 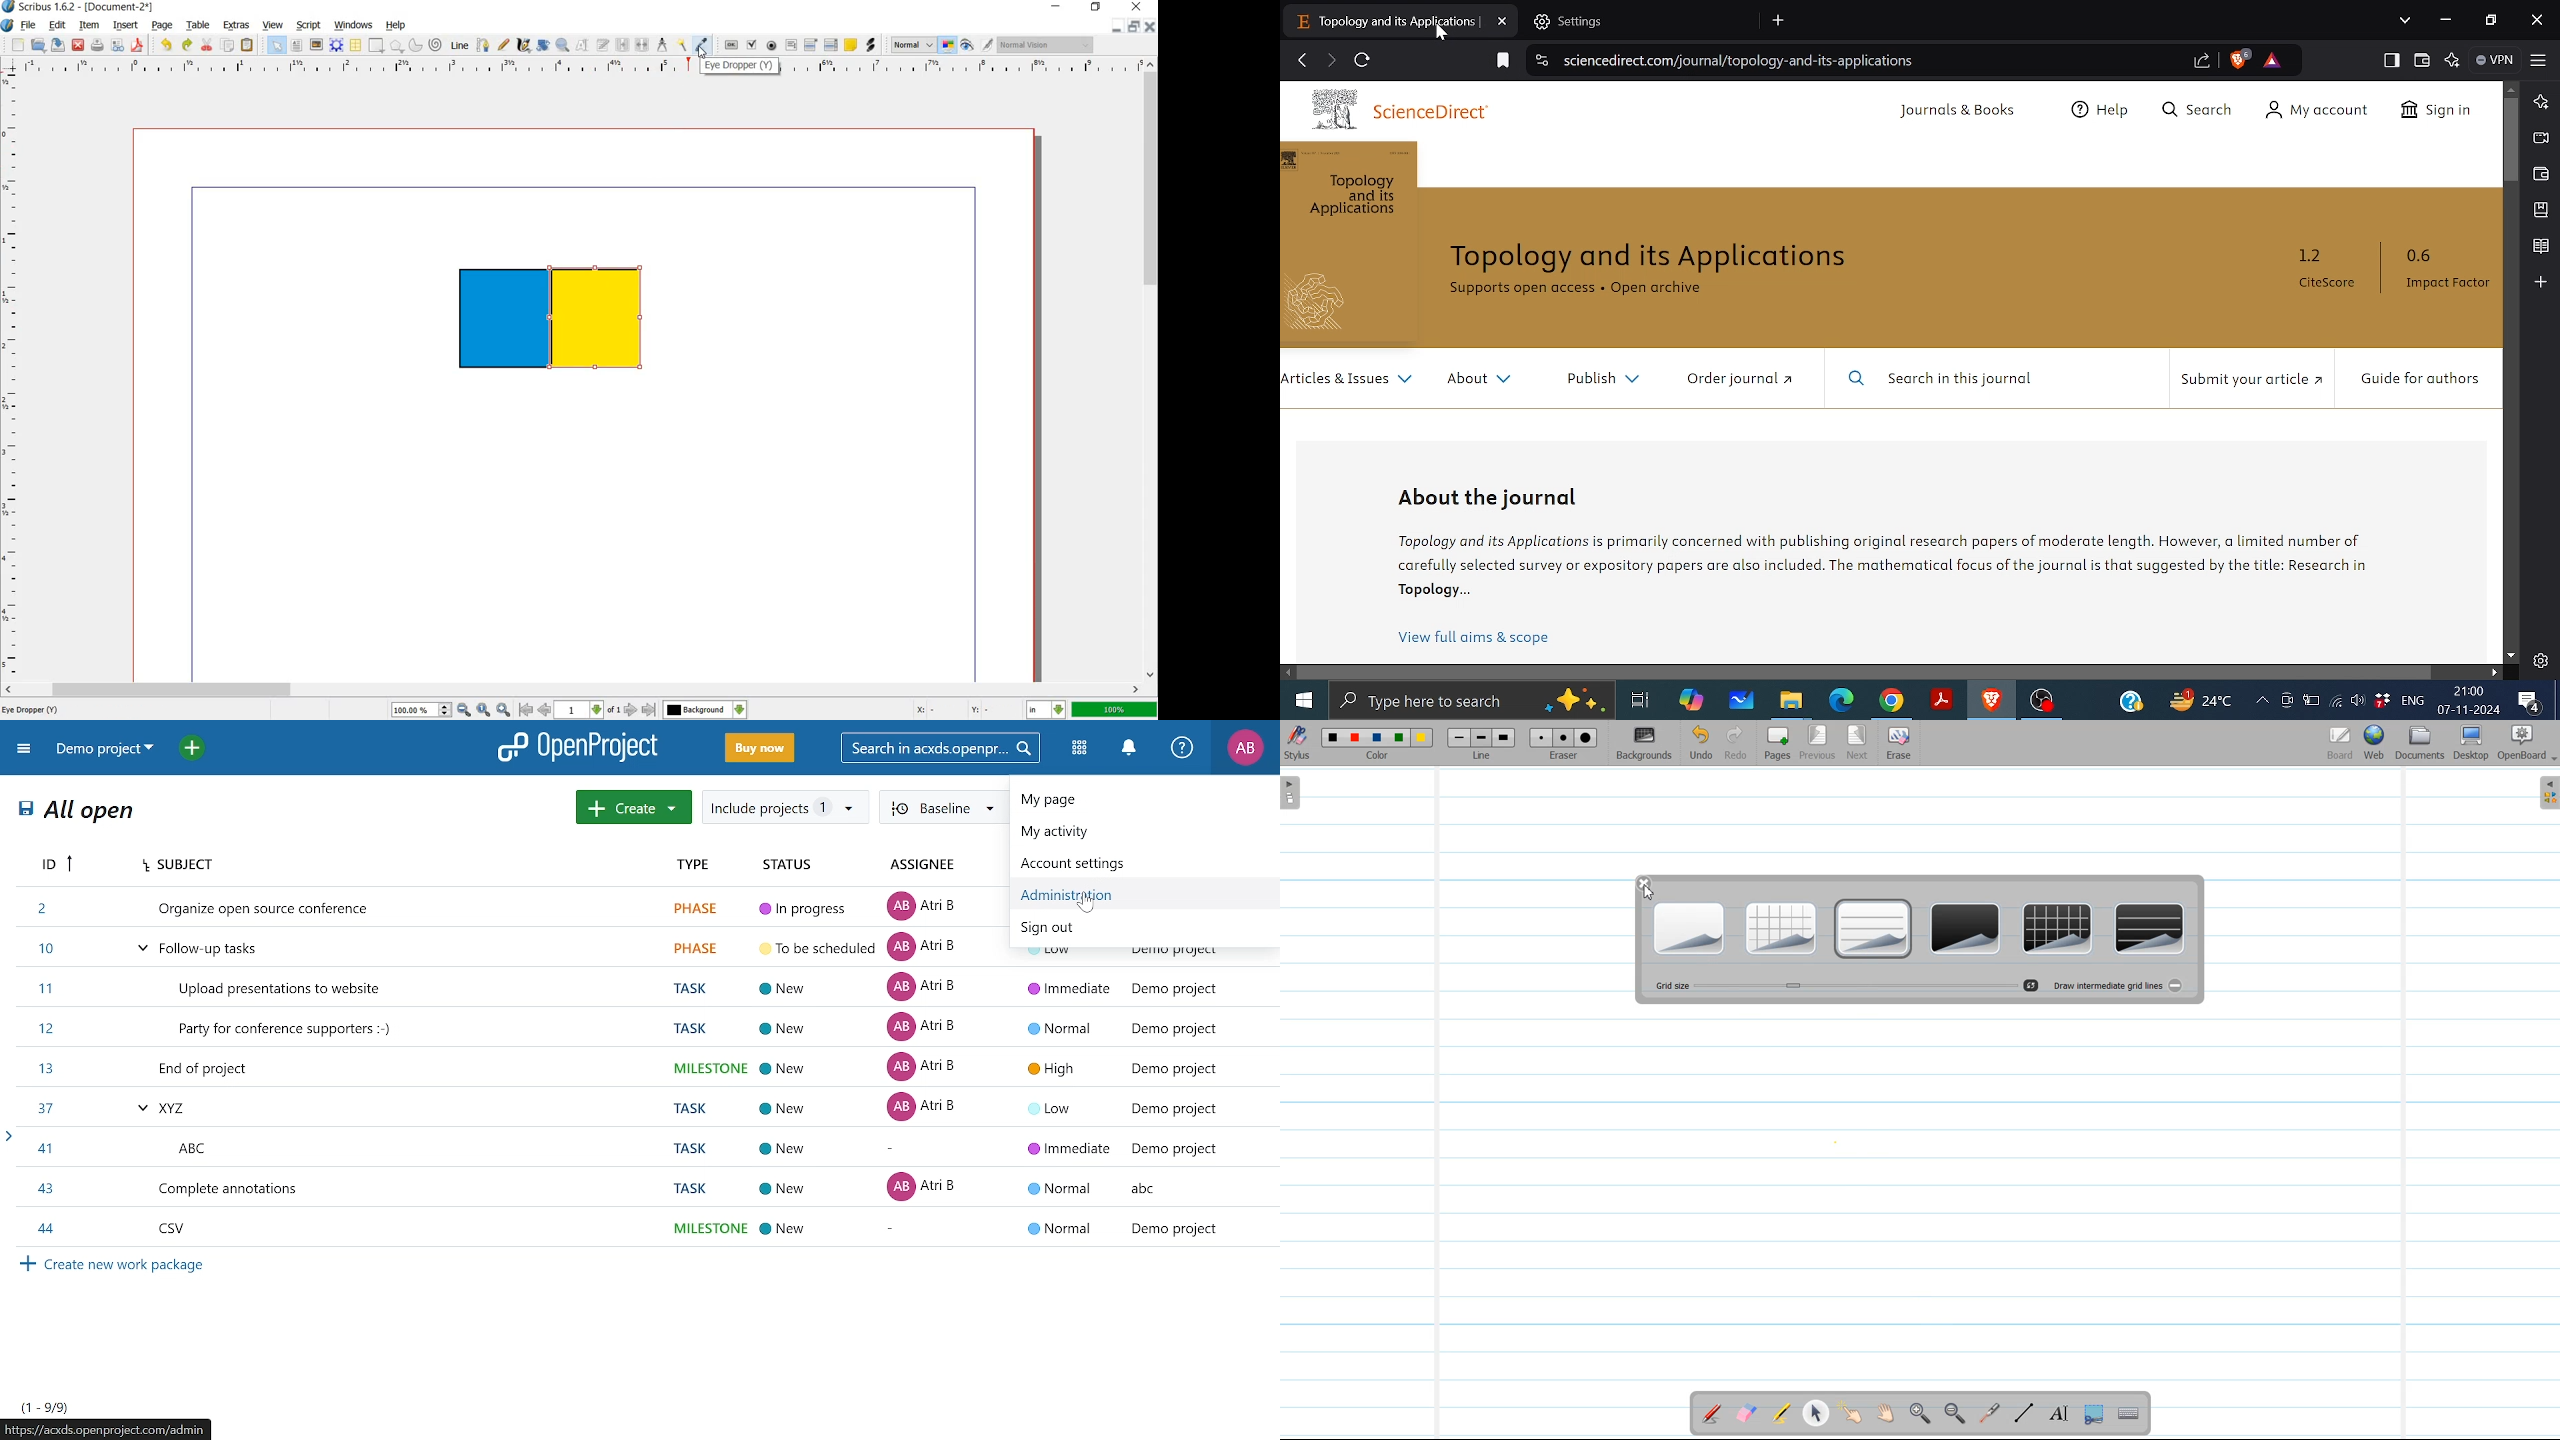 What do you see at coordinates (1046, 46) in the screenshot?
I see `normal vision` at bounding box center [1046, 46].